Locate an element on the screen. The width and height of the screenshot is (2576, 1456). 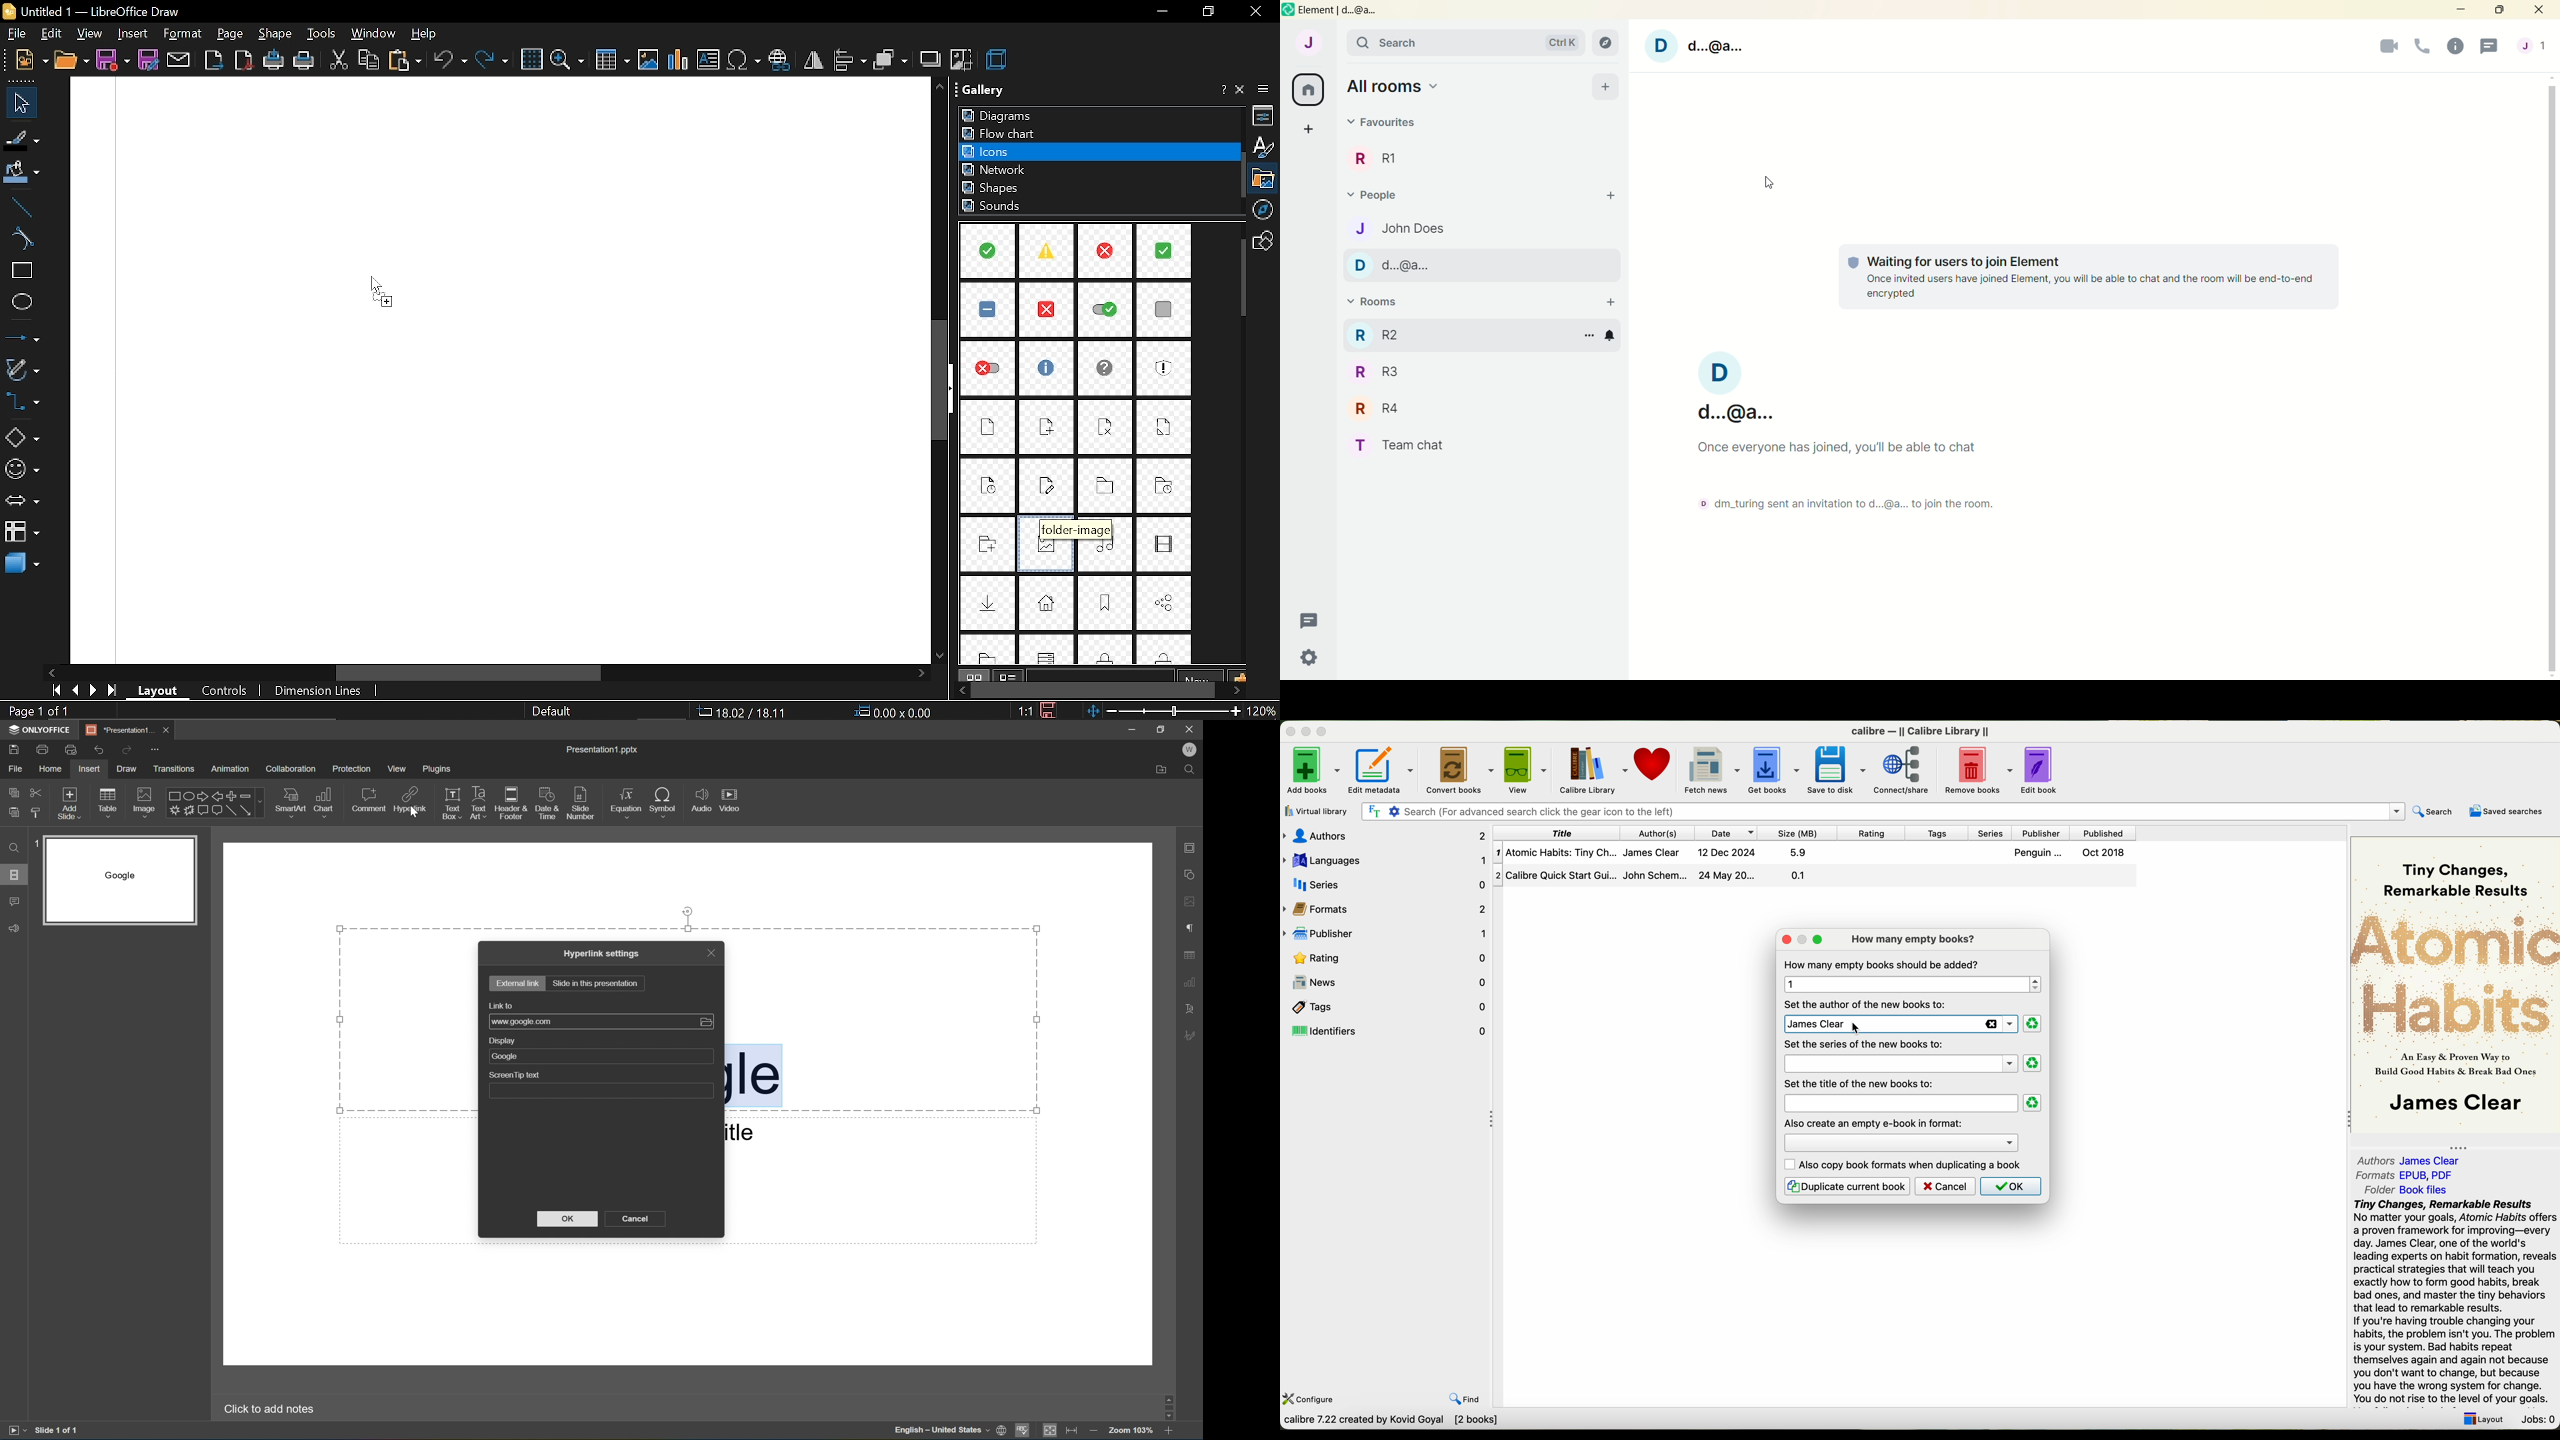
Hyperlink is located at coordinates (409, 802).